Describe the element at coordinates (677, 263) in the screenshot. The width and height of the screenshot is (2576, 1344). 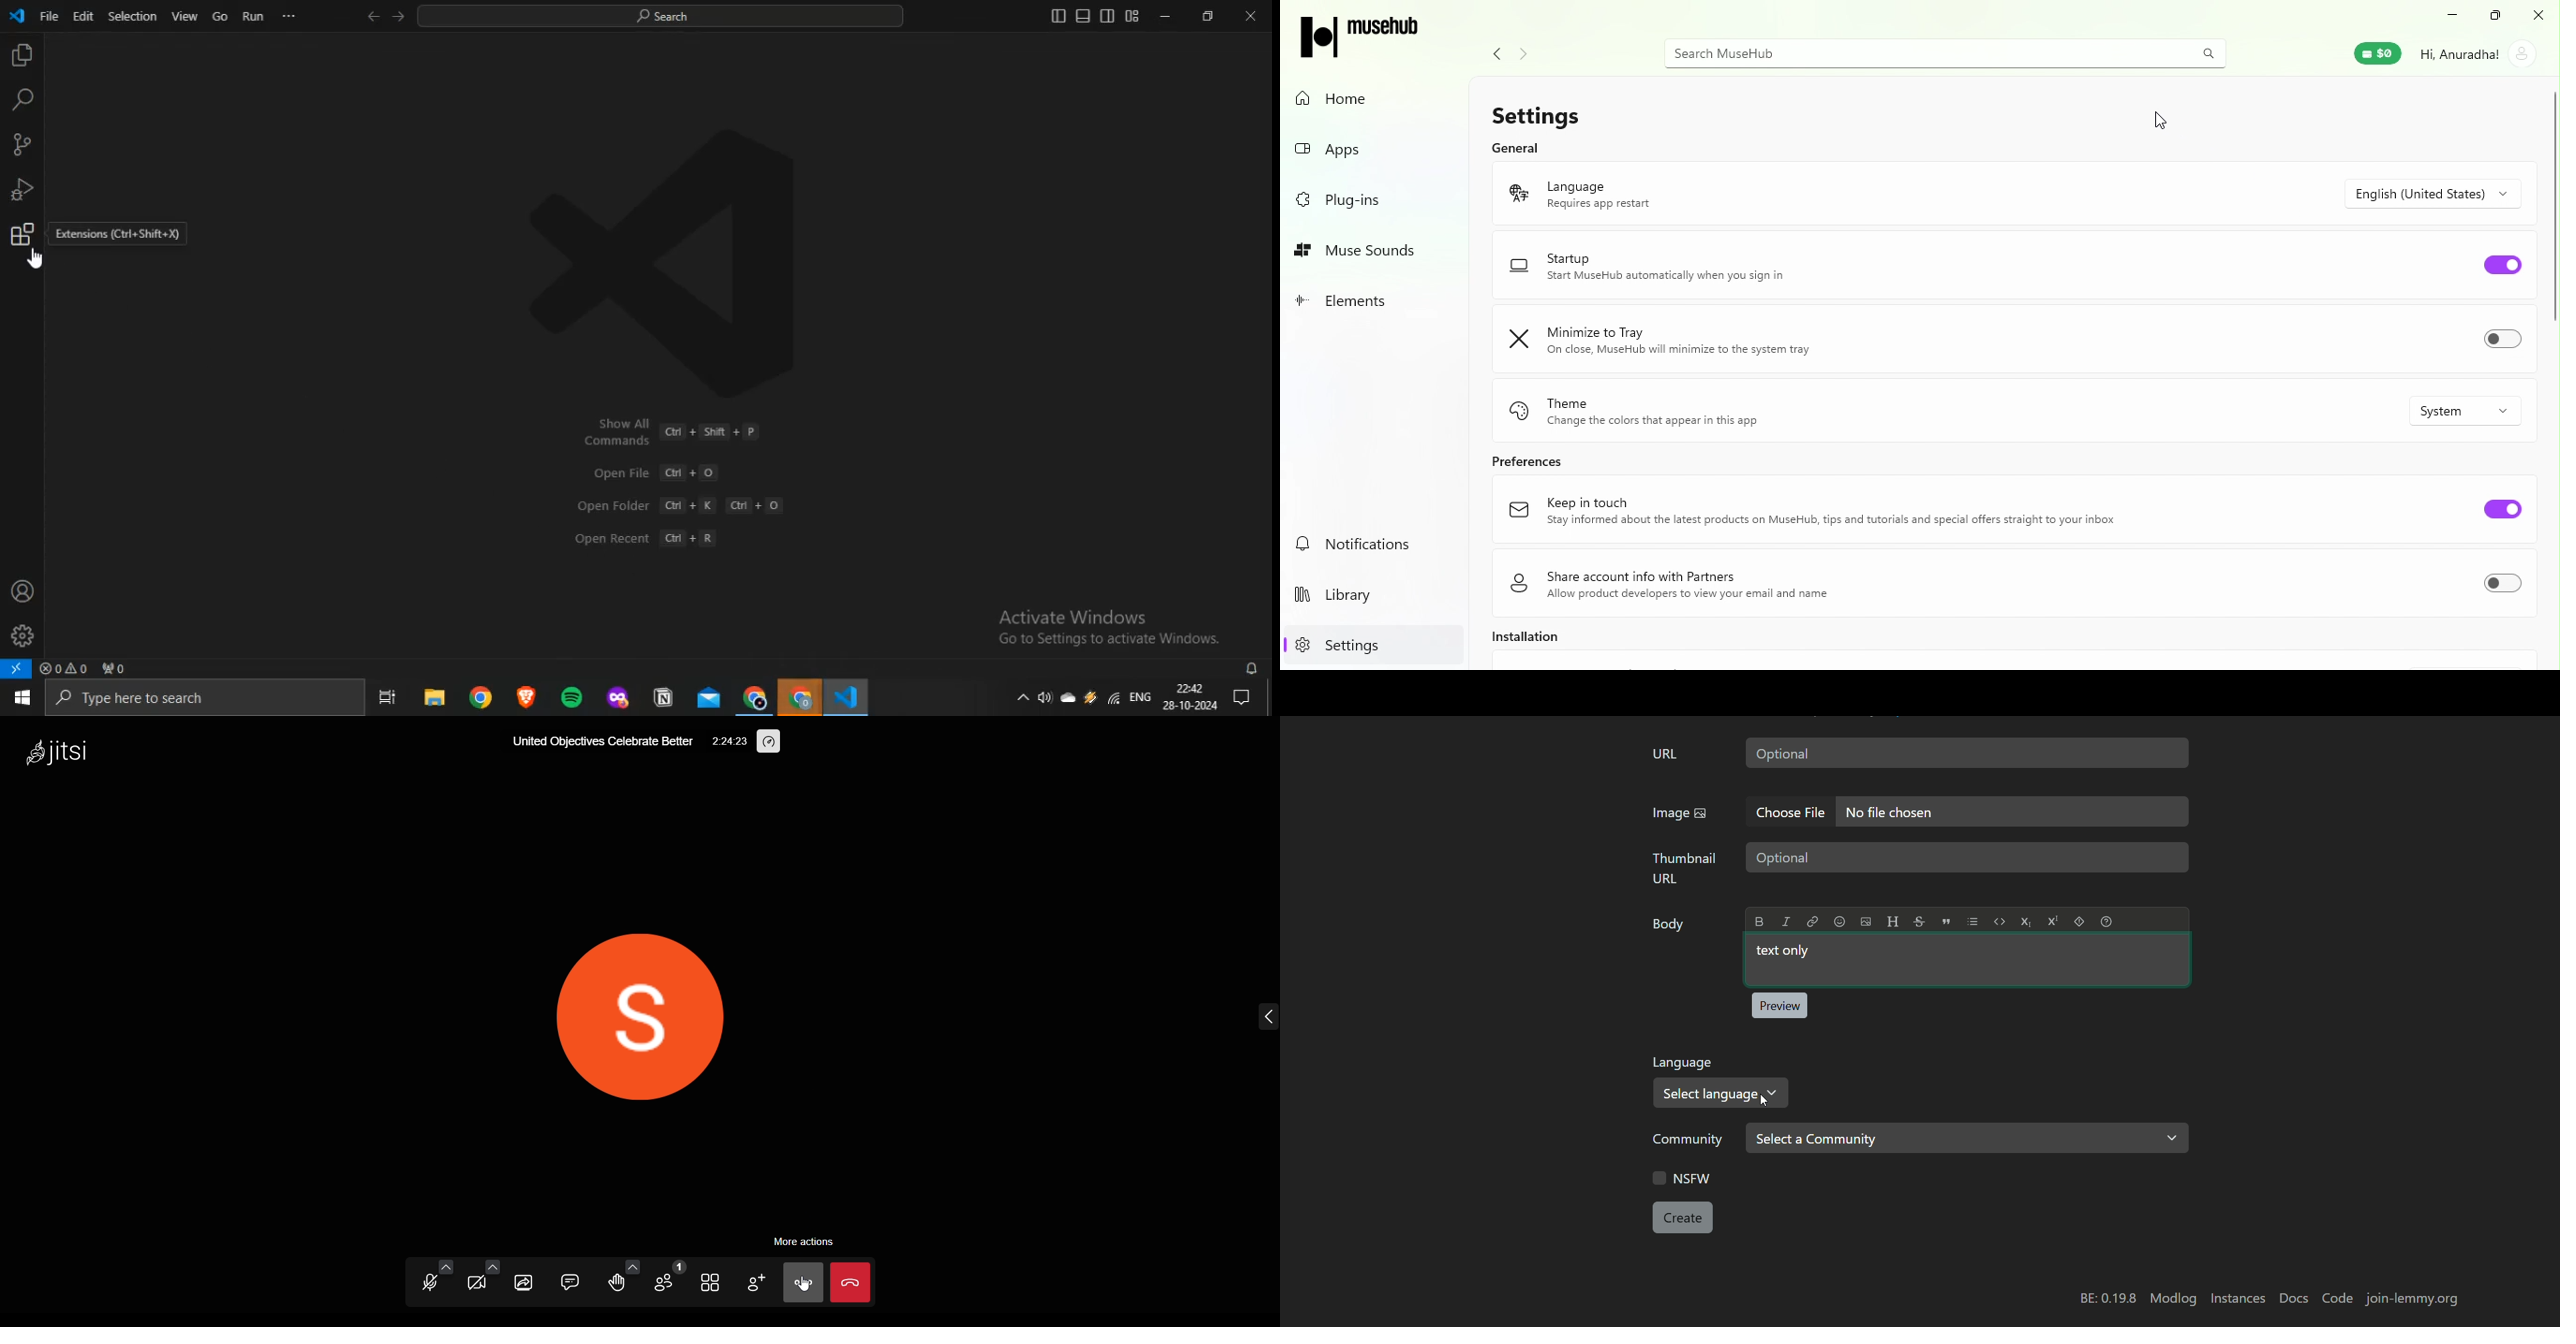
I see `VScode logo` at that location.